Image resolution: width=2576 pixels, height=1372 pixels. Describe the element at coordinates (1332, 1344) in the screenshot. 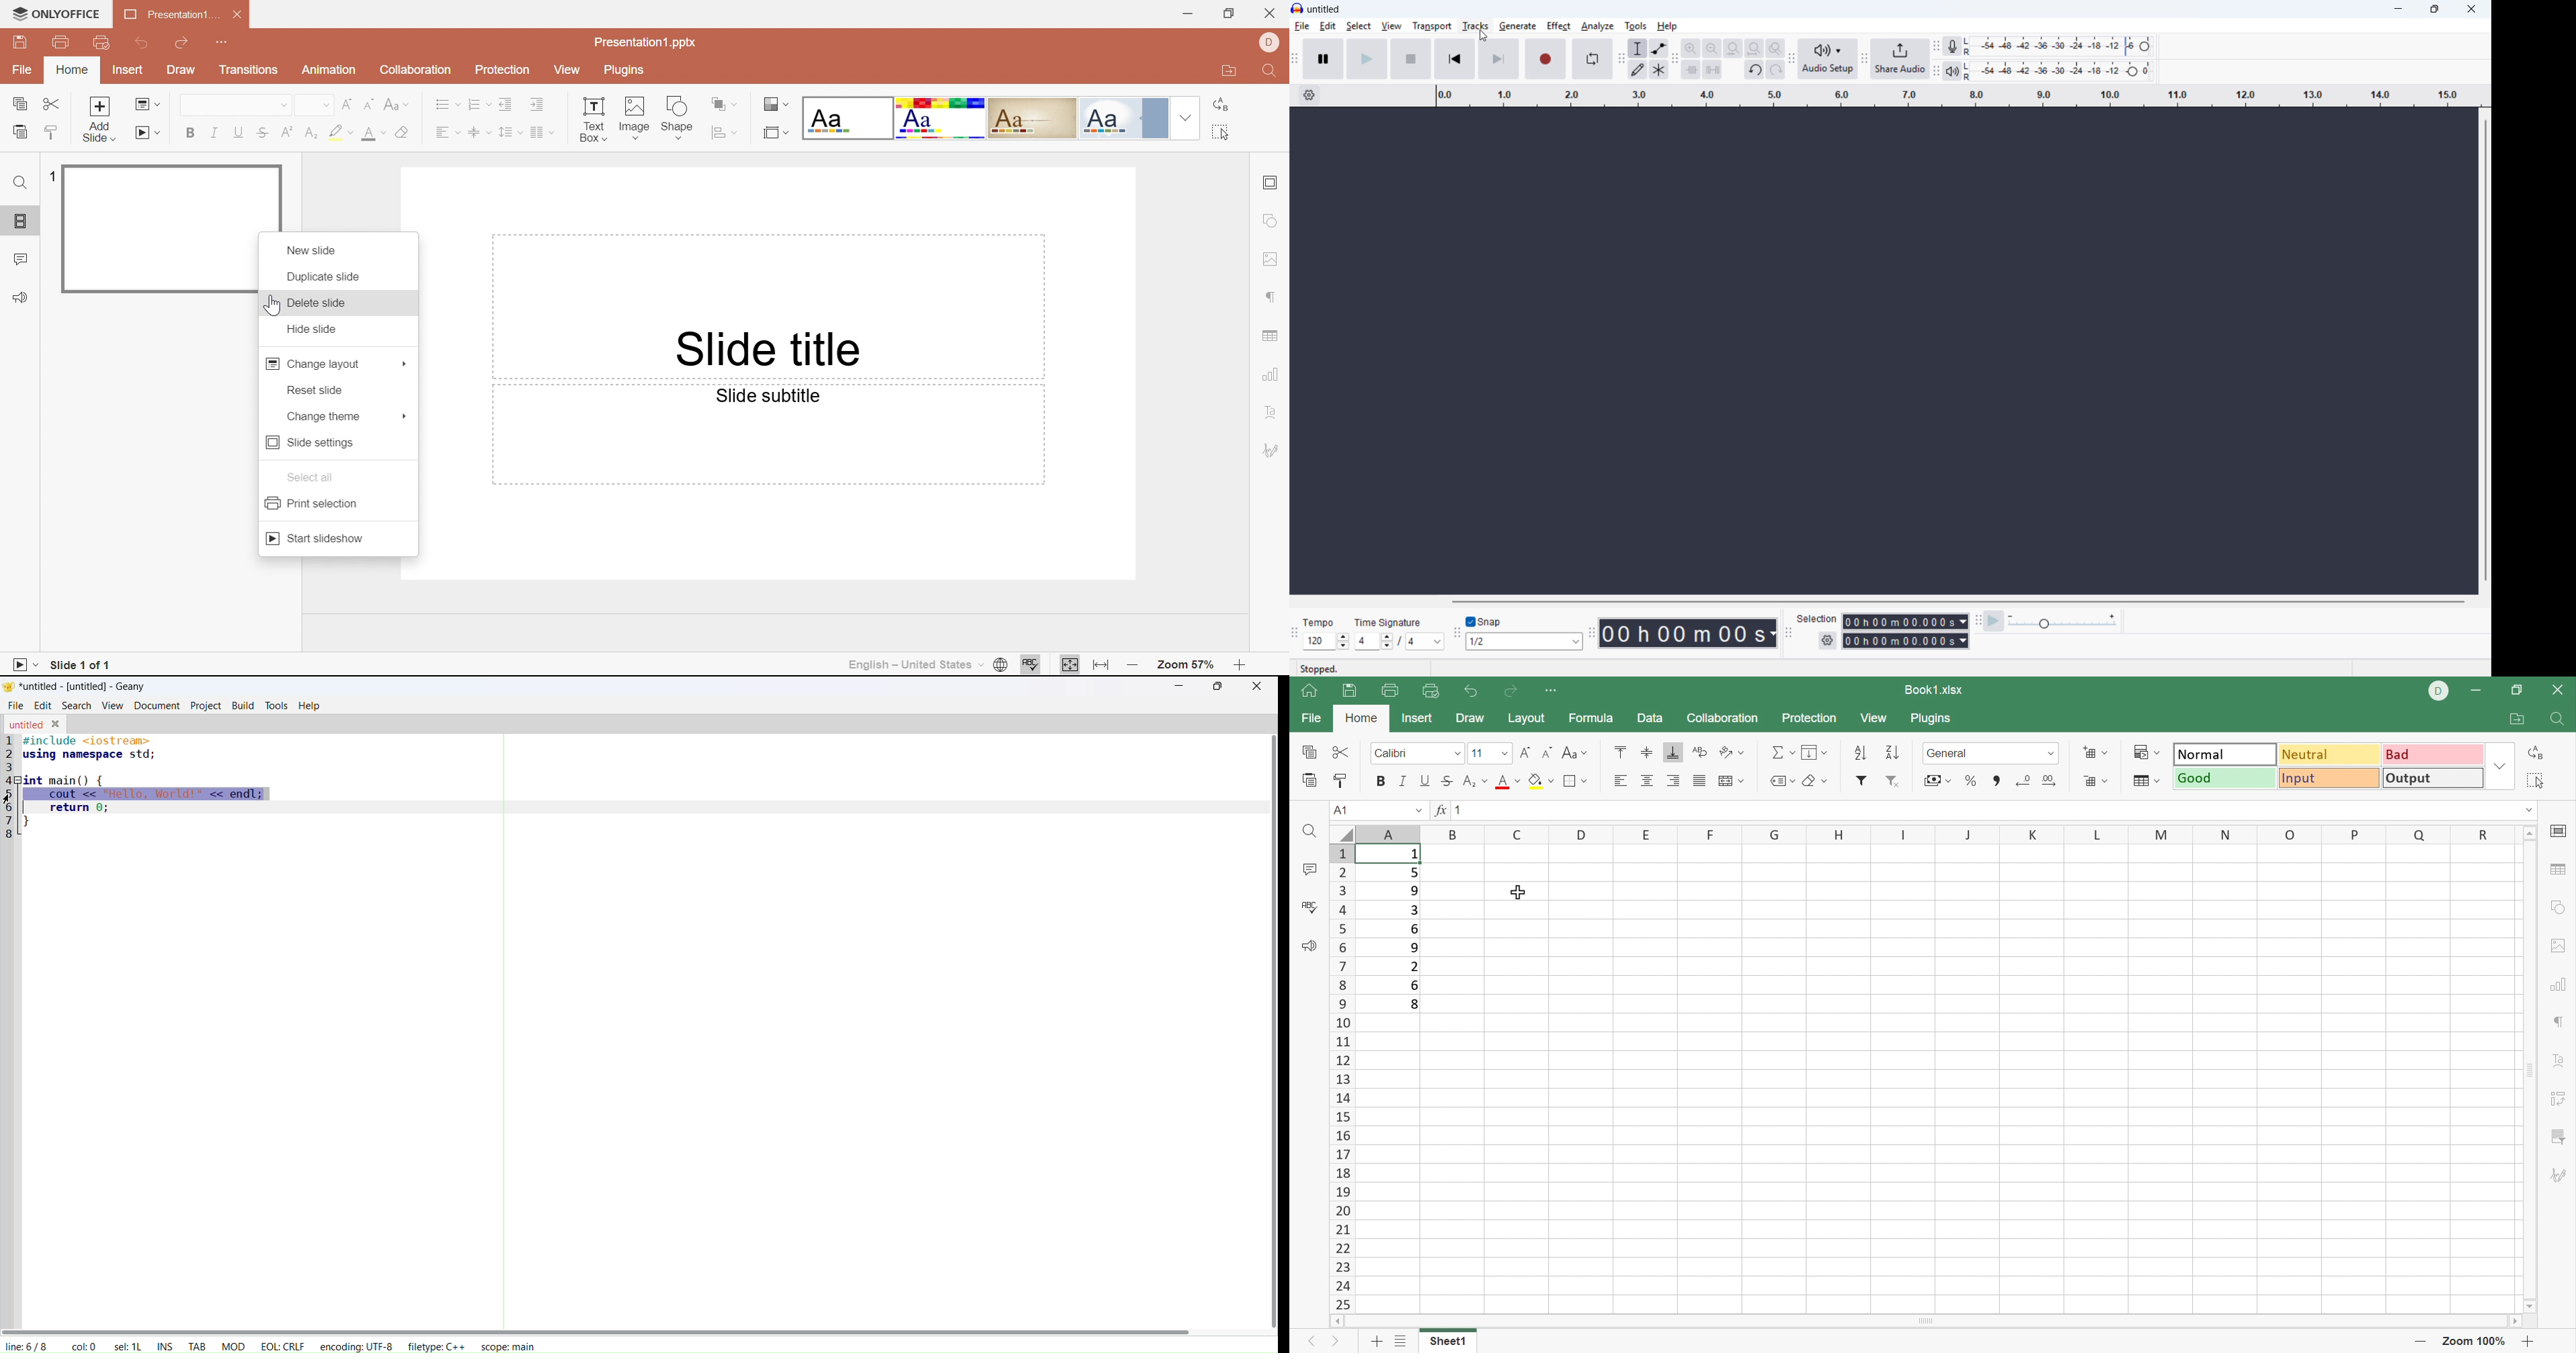

I see `Next` at that location.